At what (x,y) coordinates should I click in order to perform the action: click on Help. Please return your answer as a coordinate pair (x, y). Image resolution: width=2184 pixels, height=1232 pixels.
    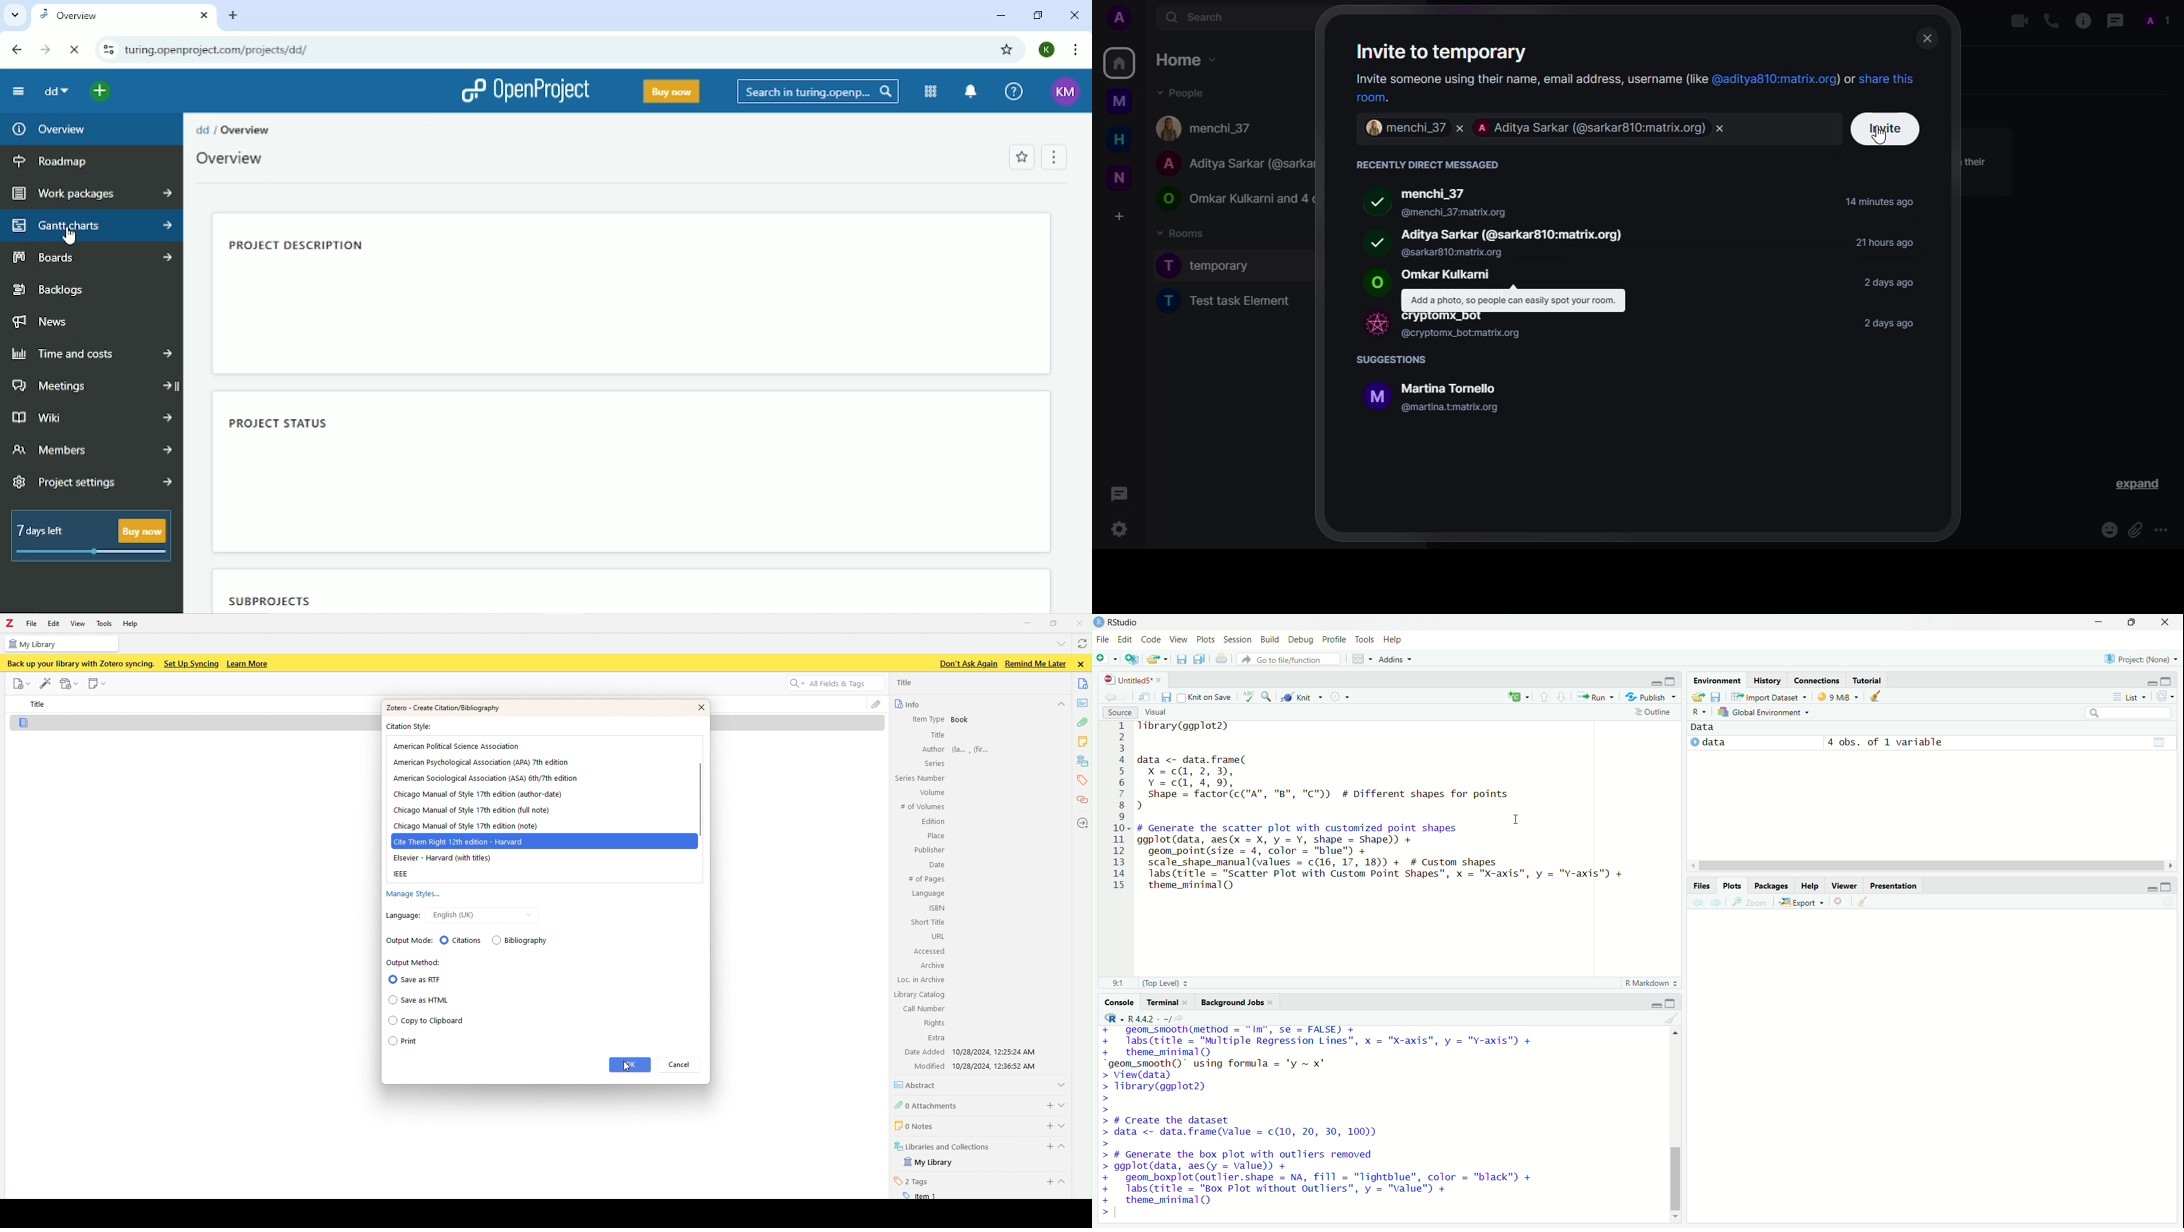
    Looking at the image, I should click on (1810, 885).